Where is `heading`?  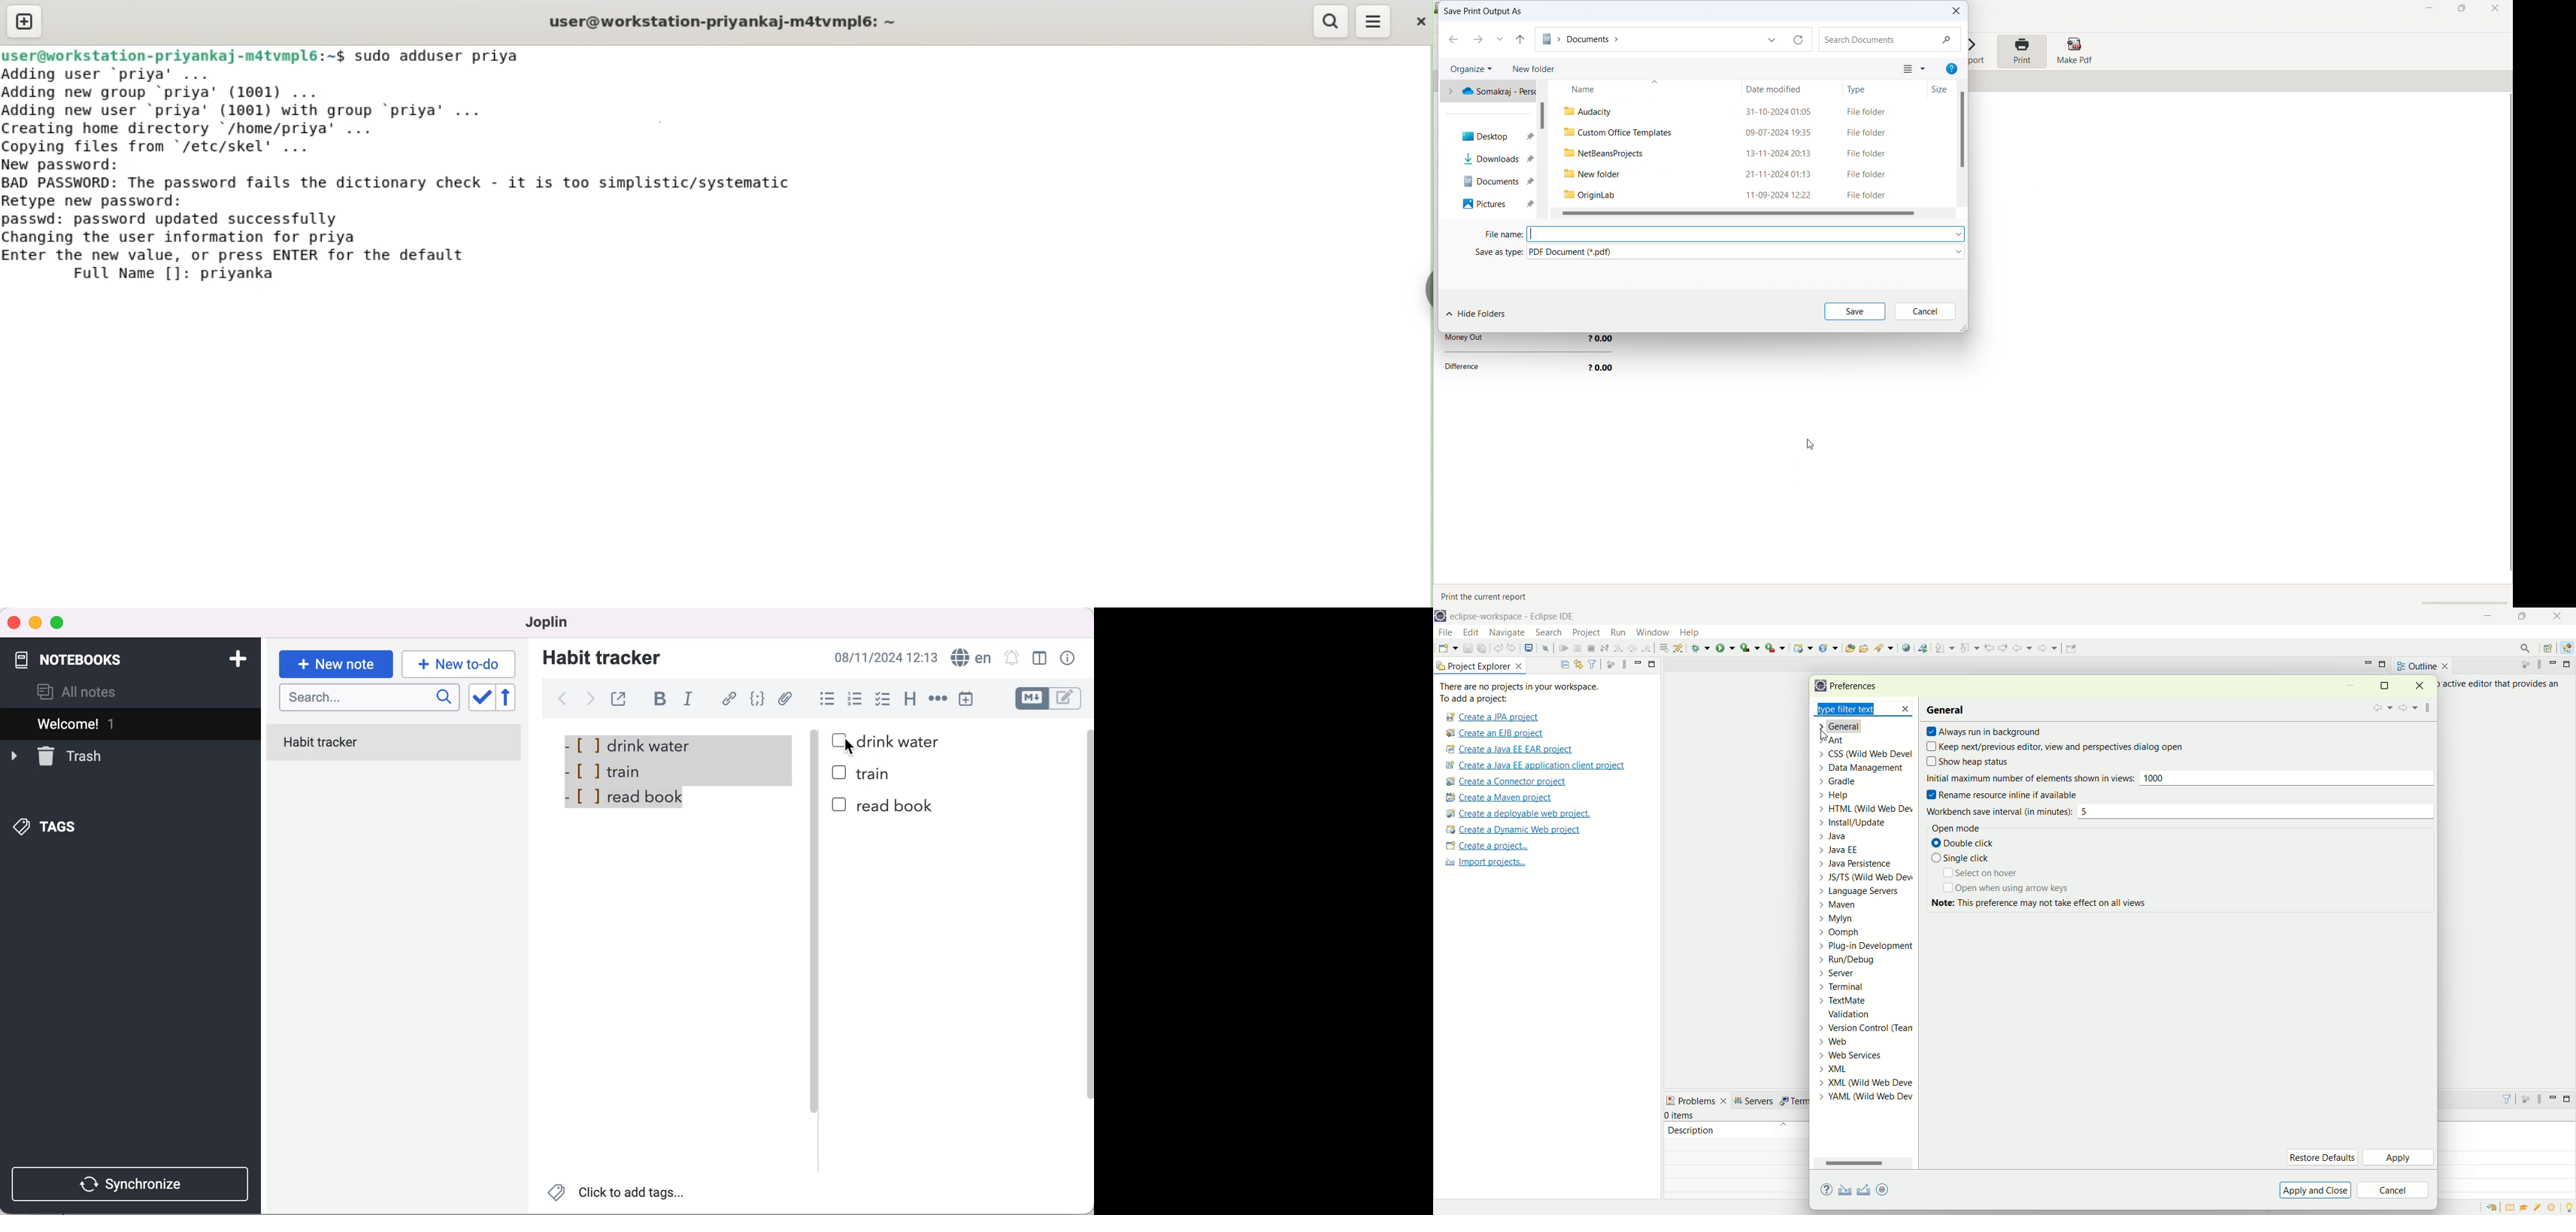
heading is located at coordinates (911, 699).